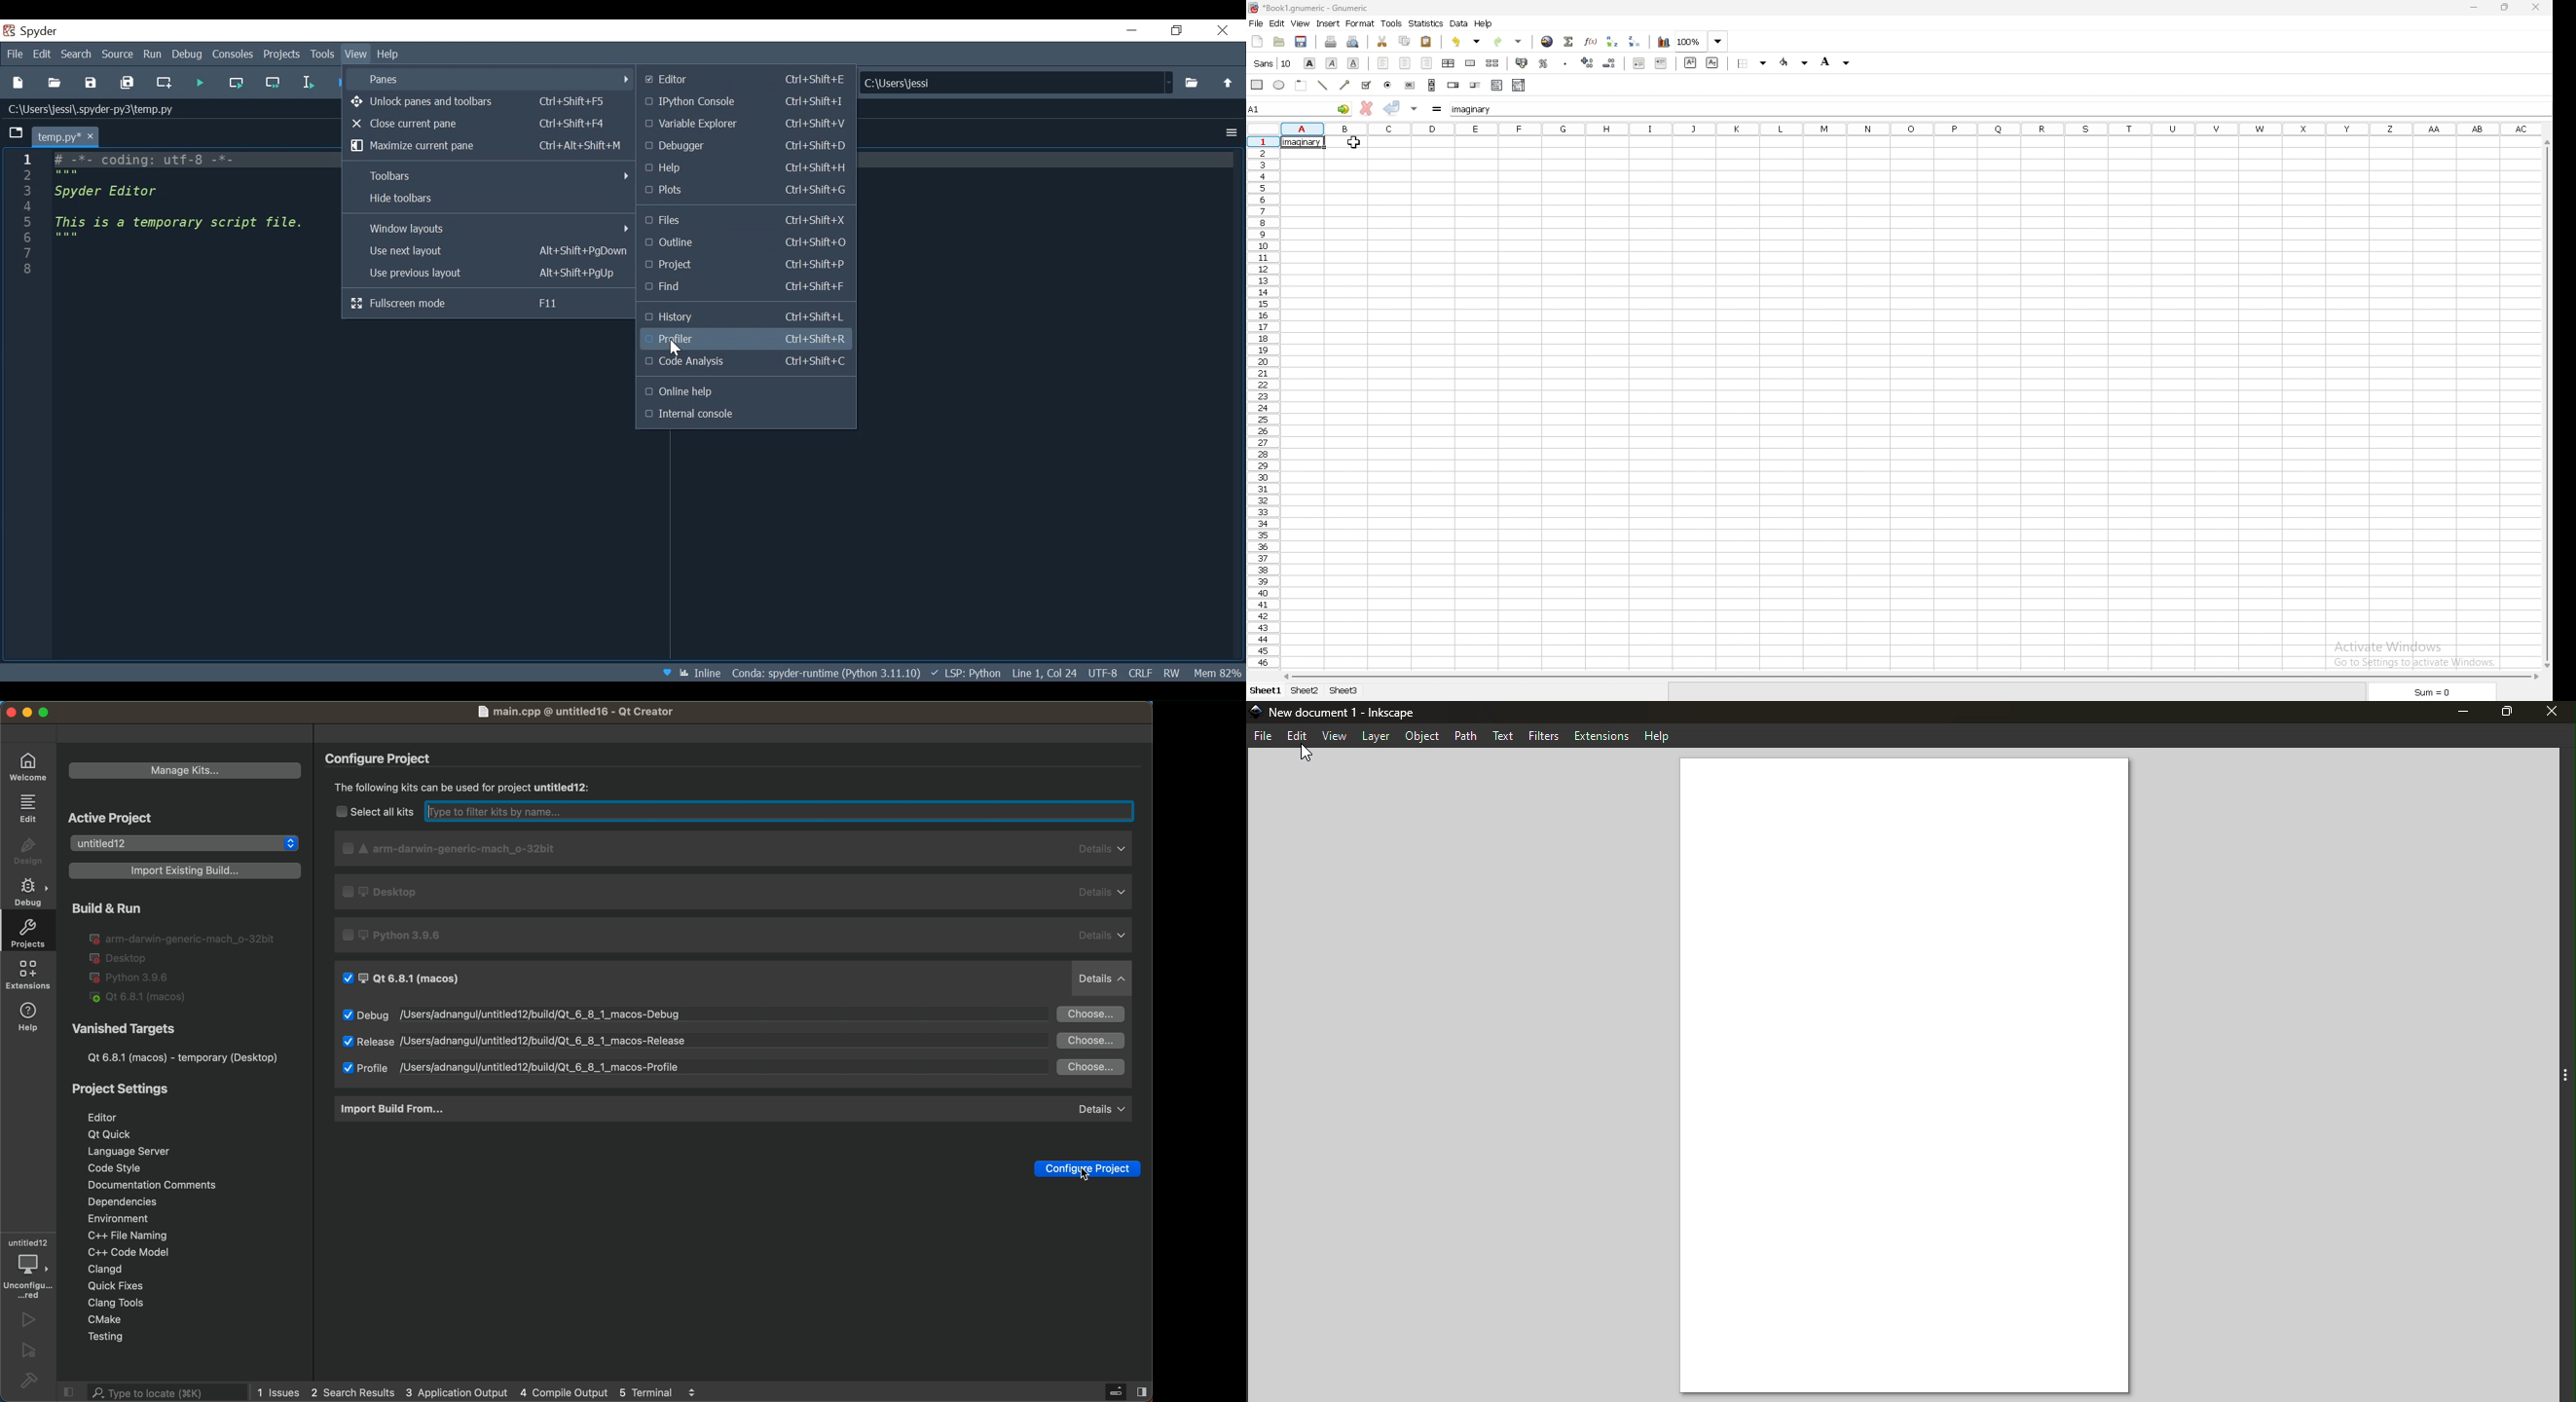 The height and width of the screenshot is (1428, 2576). I want to click on Unlock Panes and Toolbars, so click(481, 101).